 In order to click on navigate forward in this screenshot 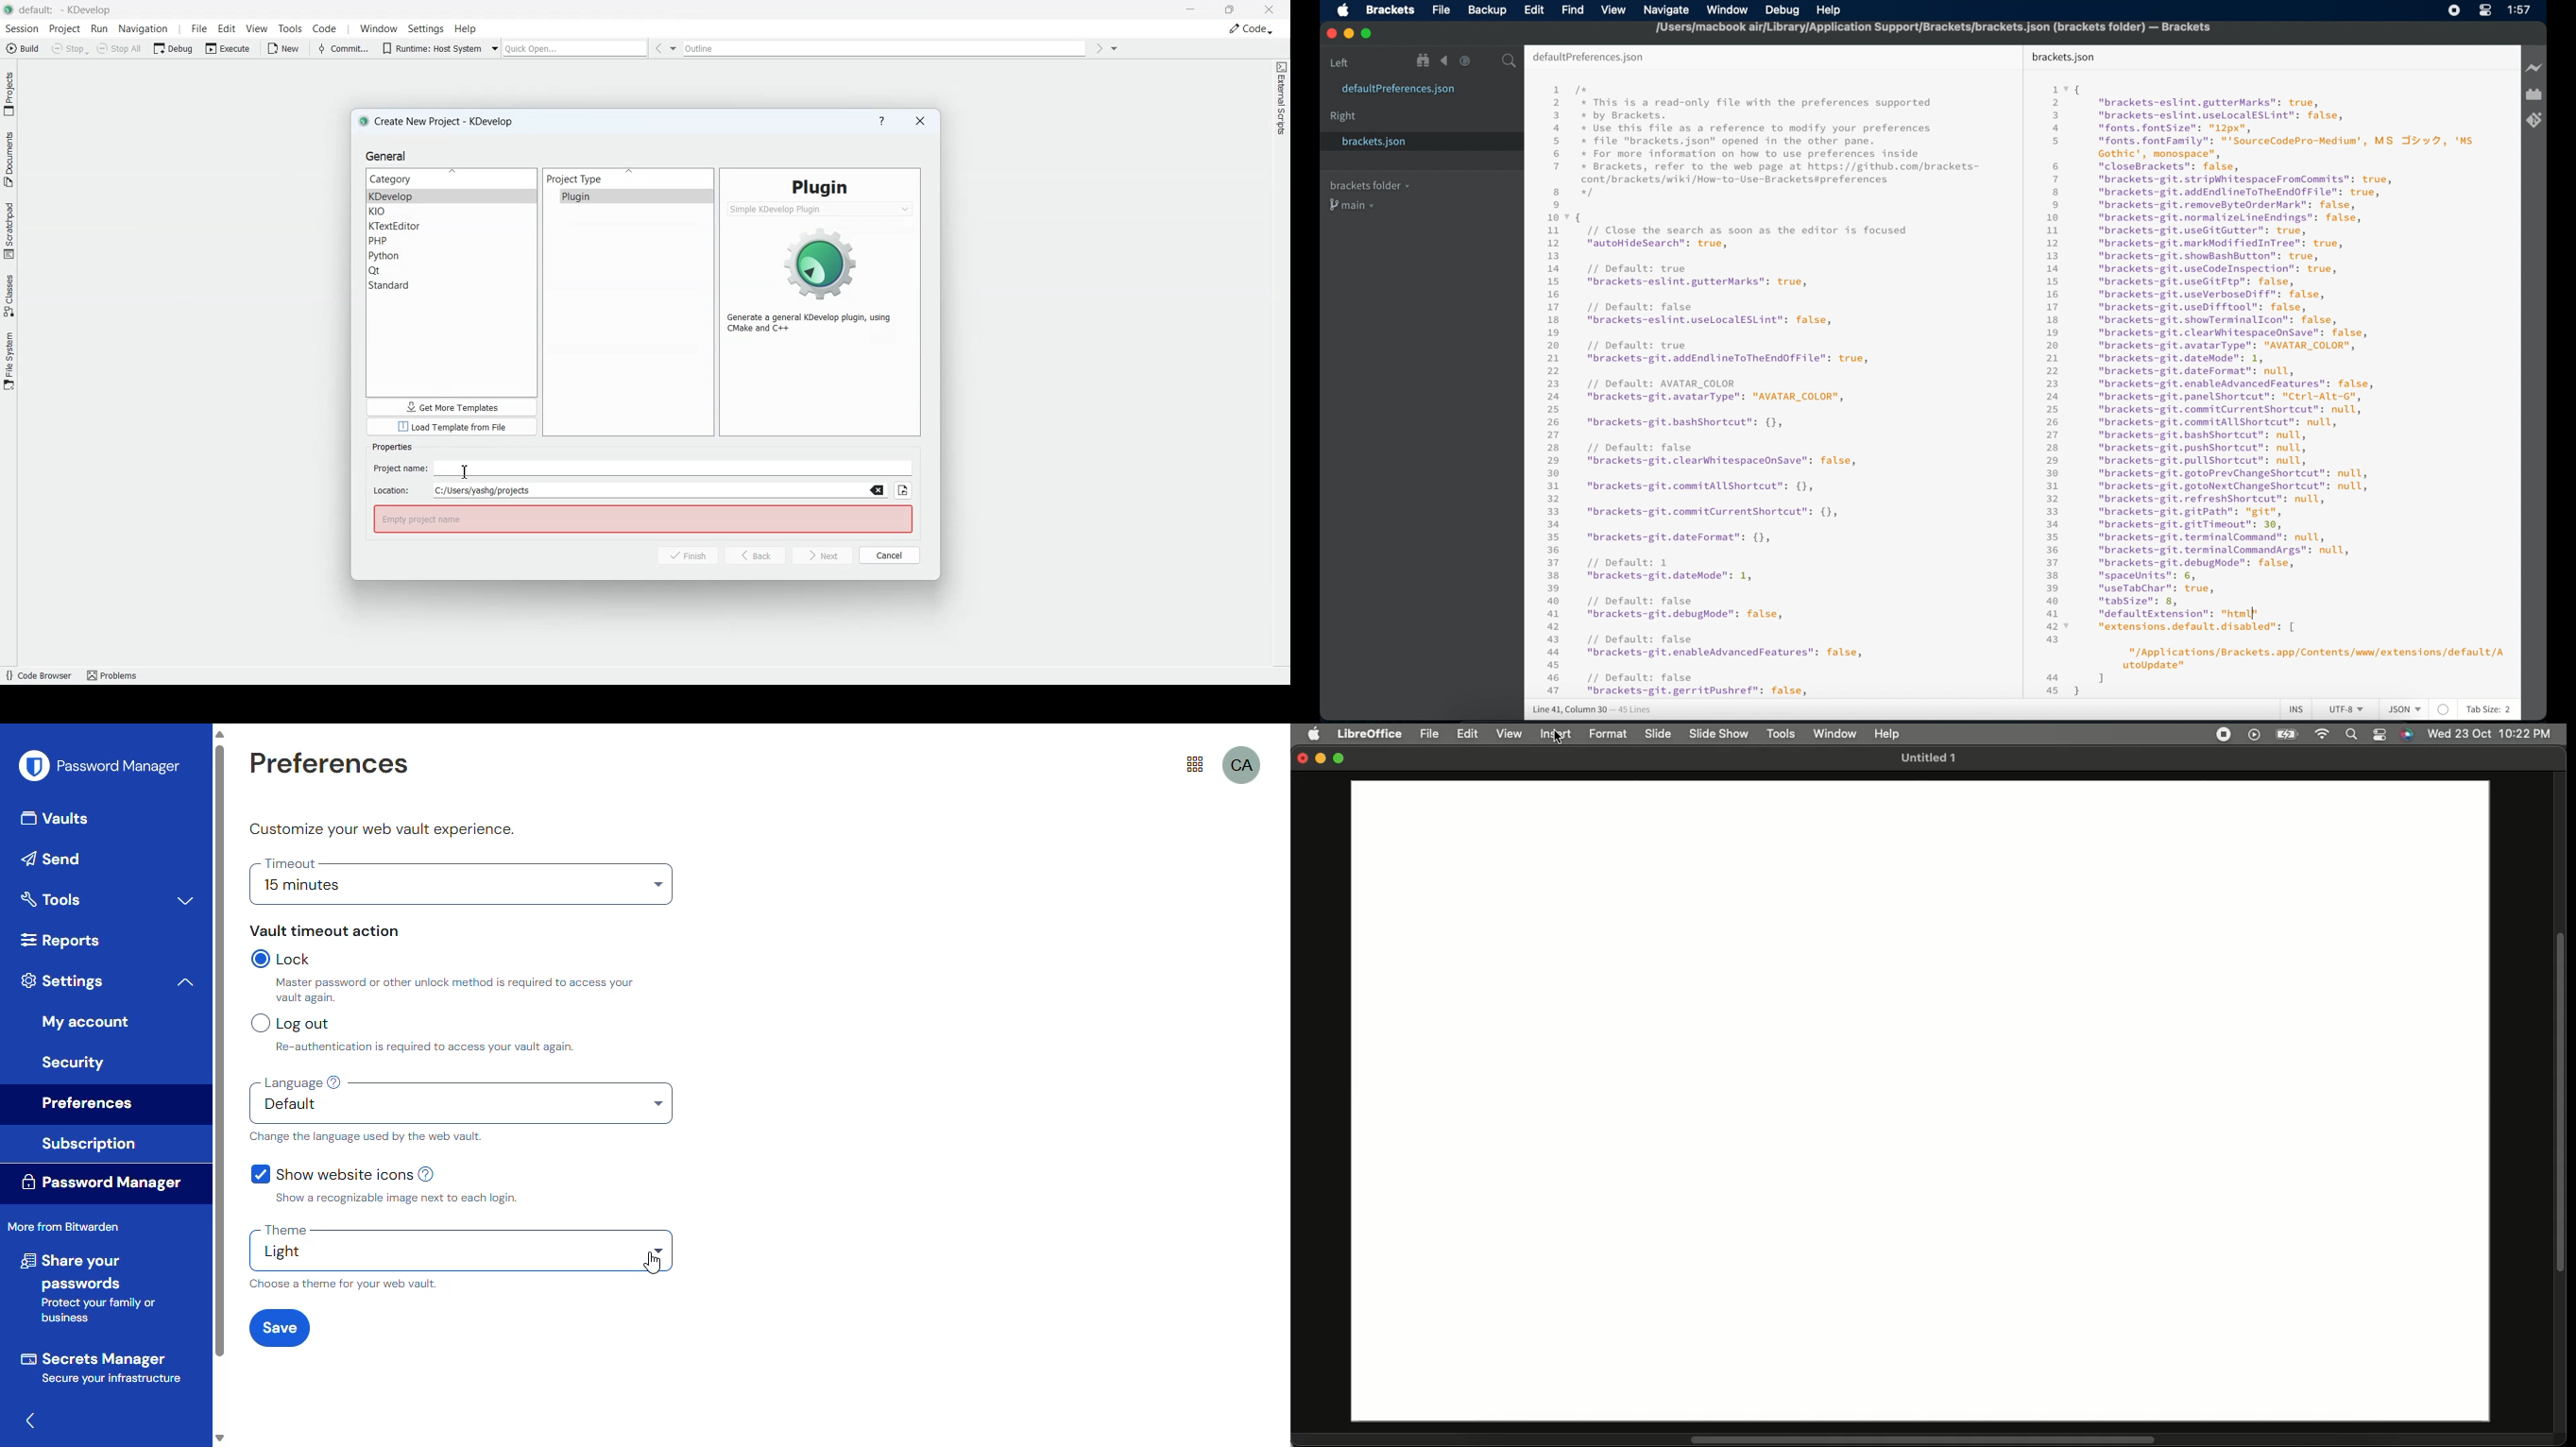, I will do `click(1465, 61)`.